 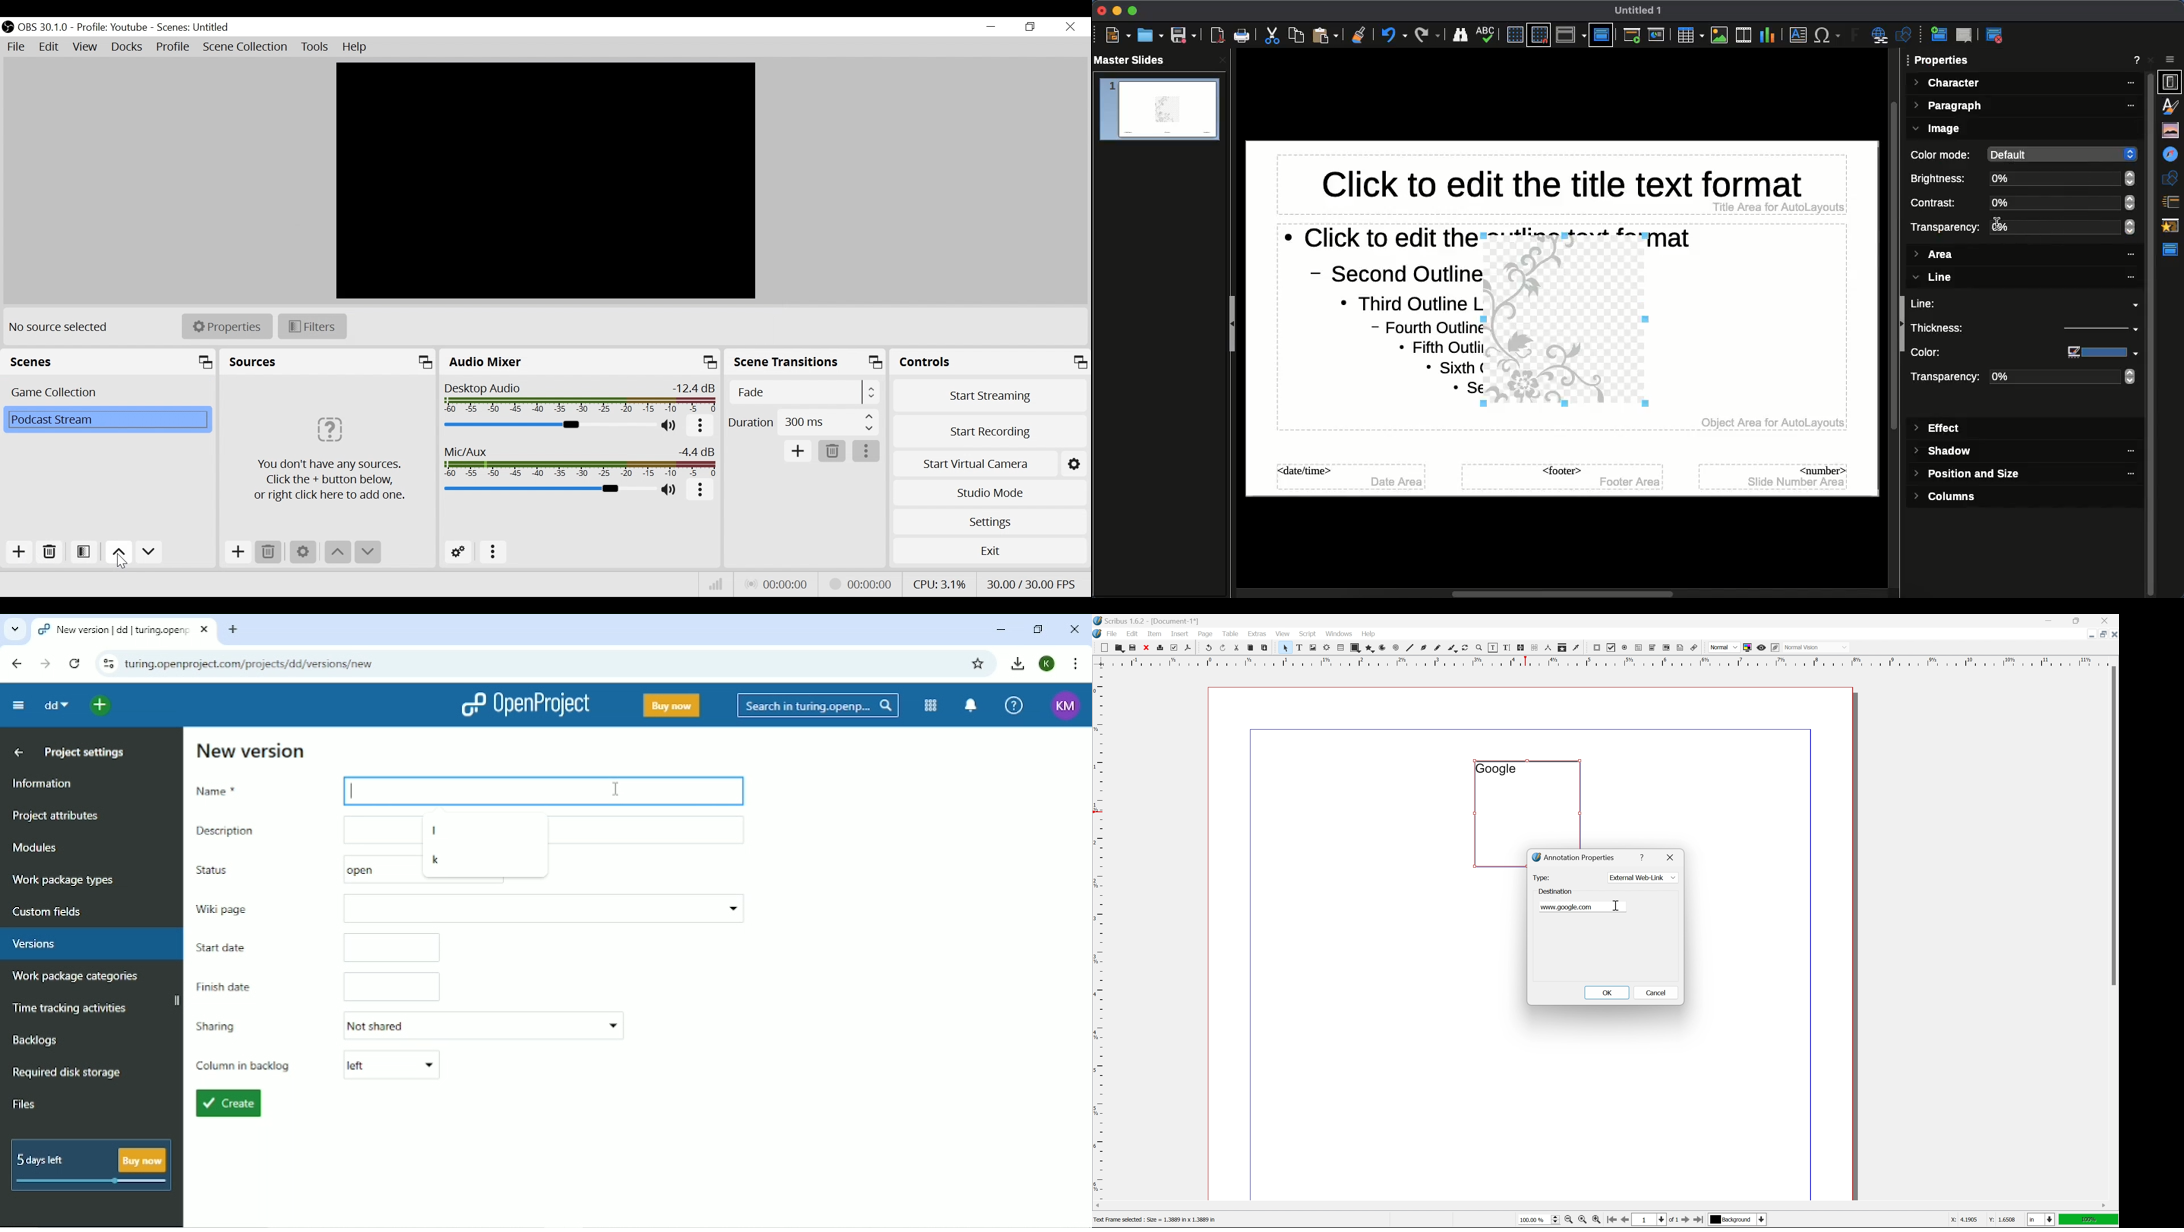 What do you see at coordinates (330, 362) in the screenshot?
I see `Sources` at bounding box center [330, 362].